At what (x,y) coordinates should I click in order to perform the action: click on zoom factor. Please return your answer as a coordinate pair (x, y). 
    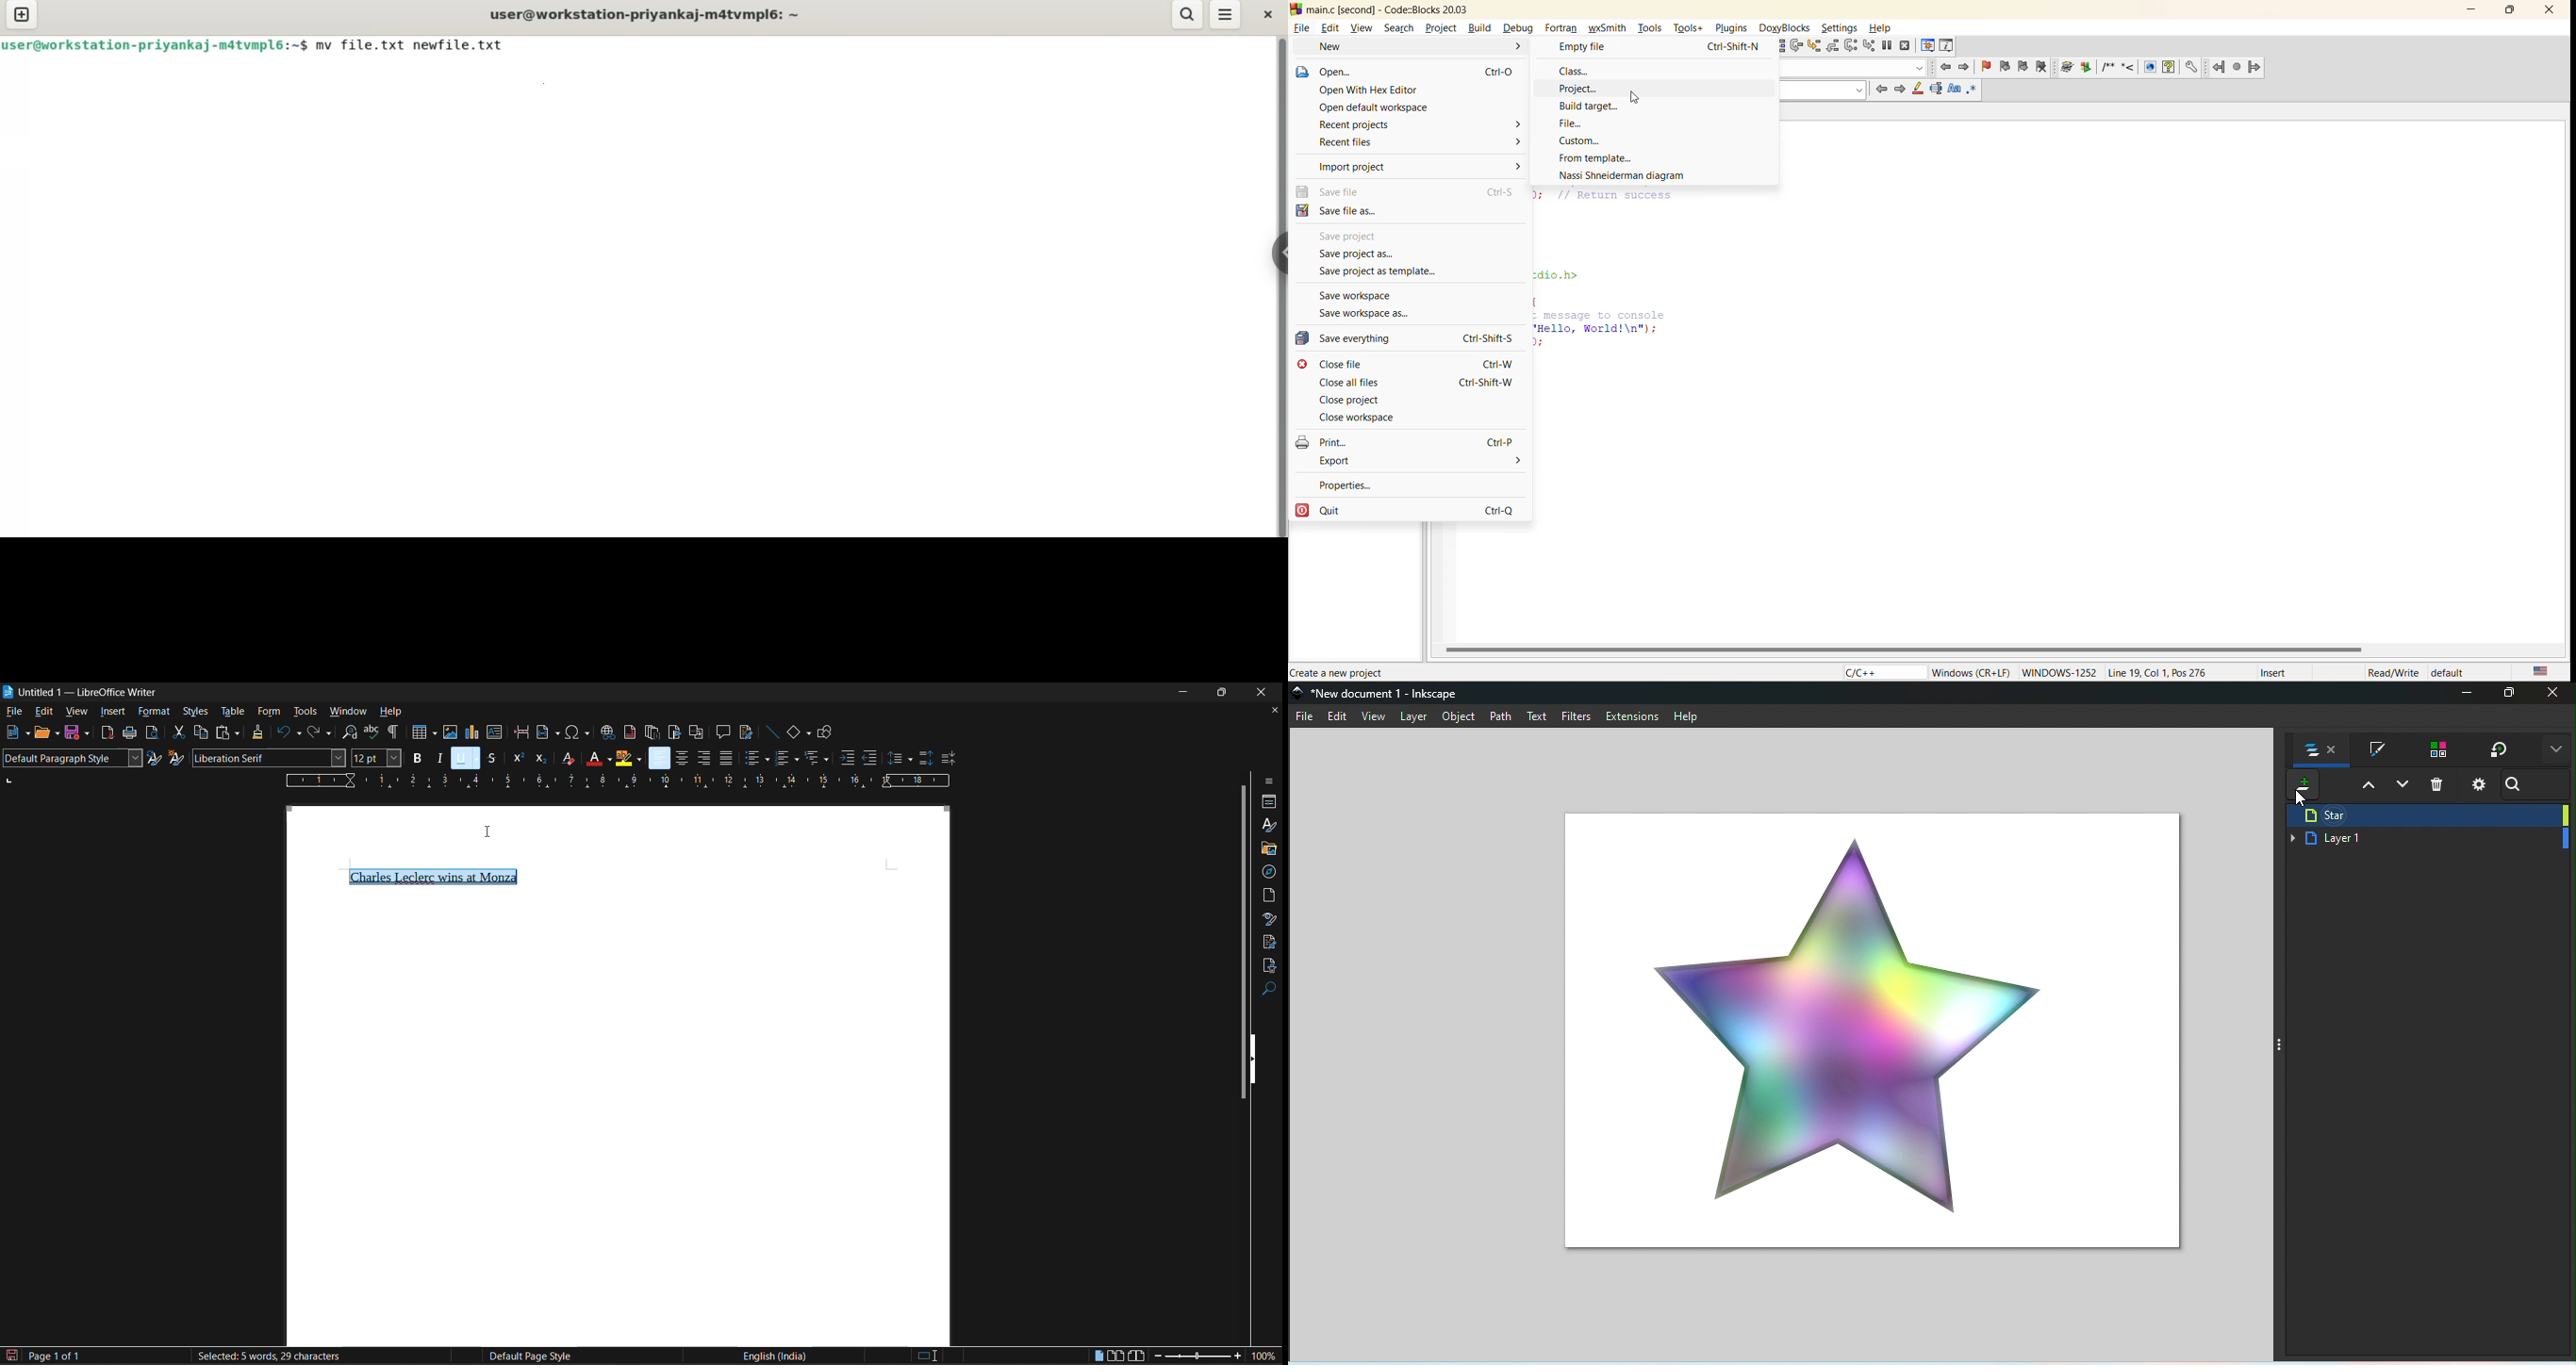
    Looking at the image, I should click on (1266, 1355).